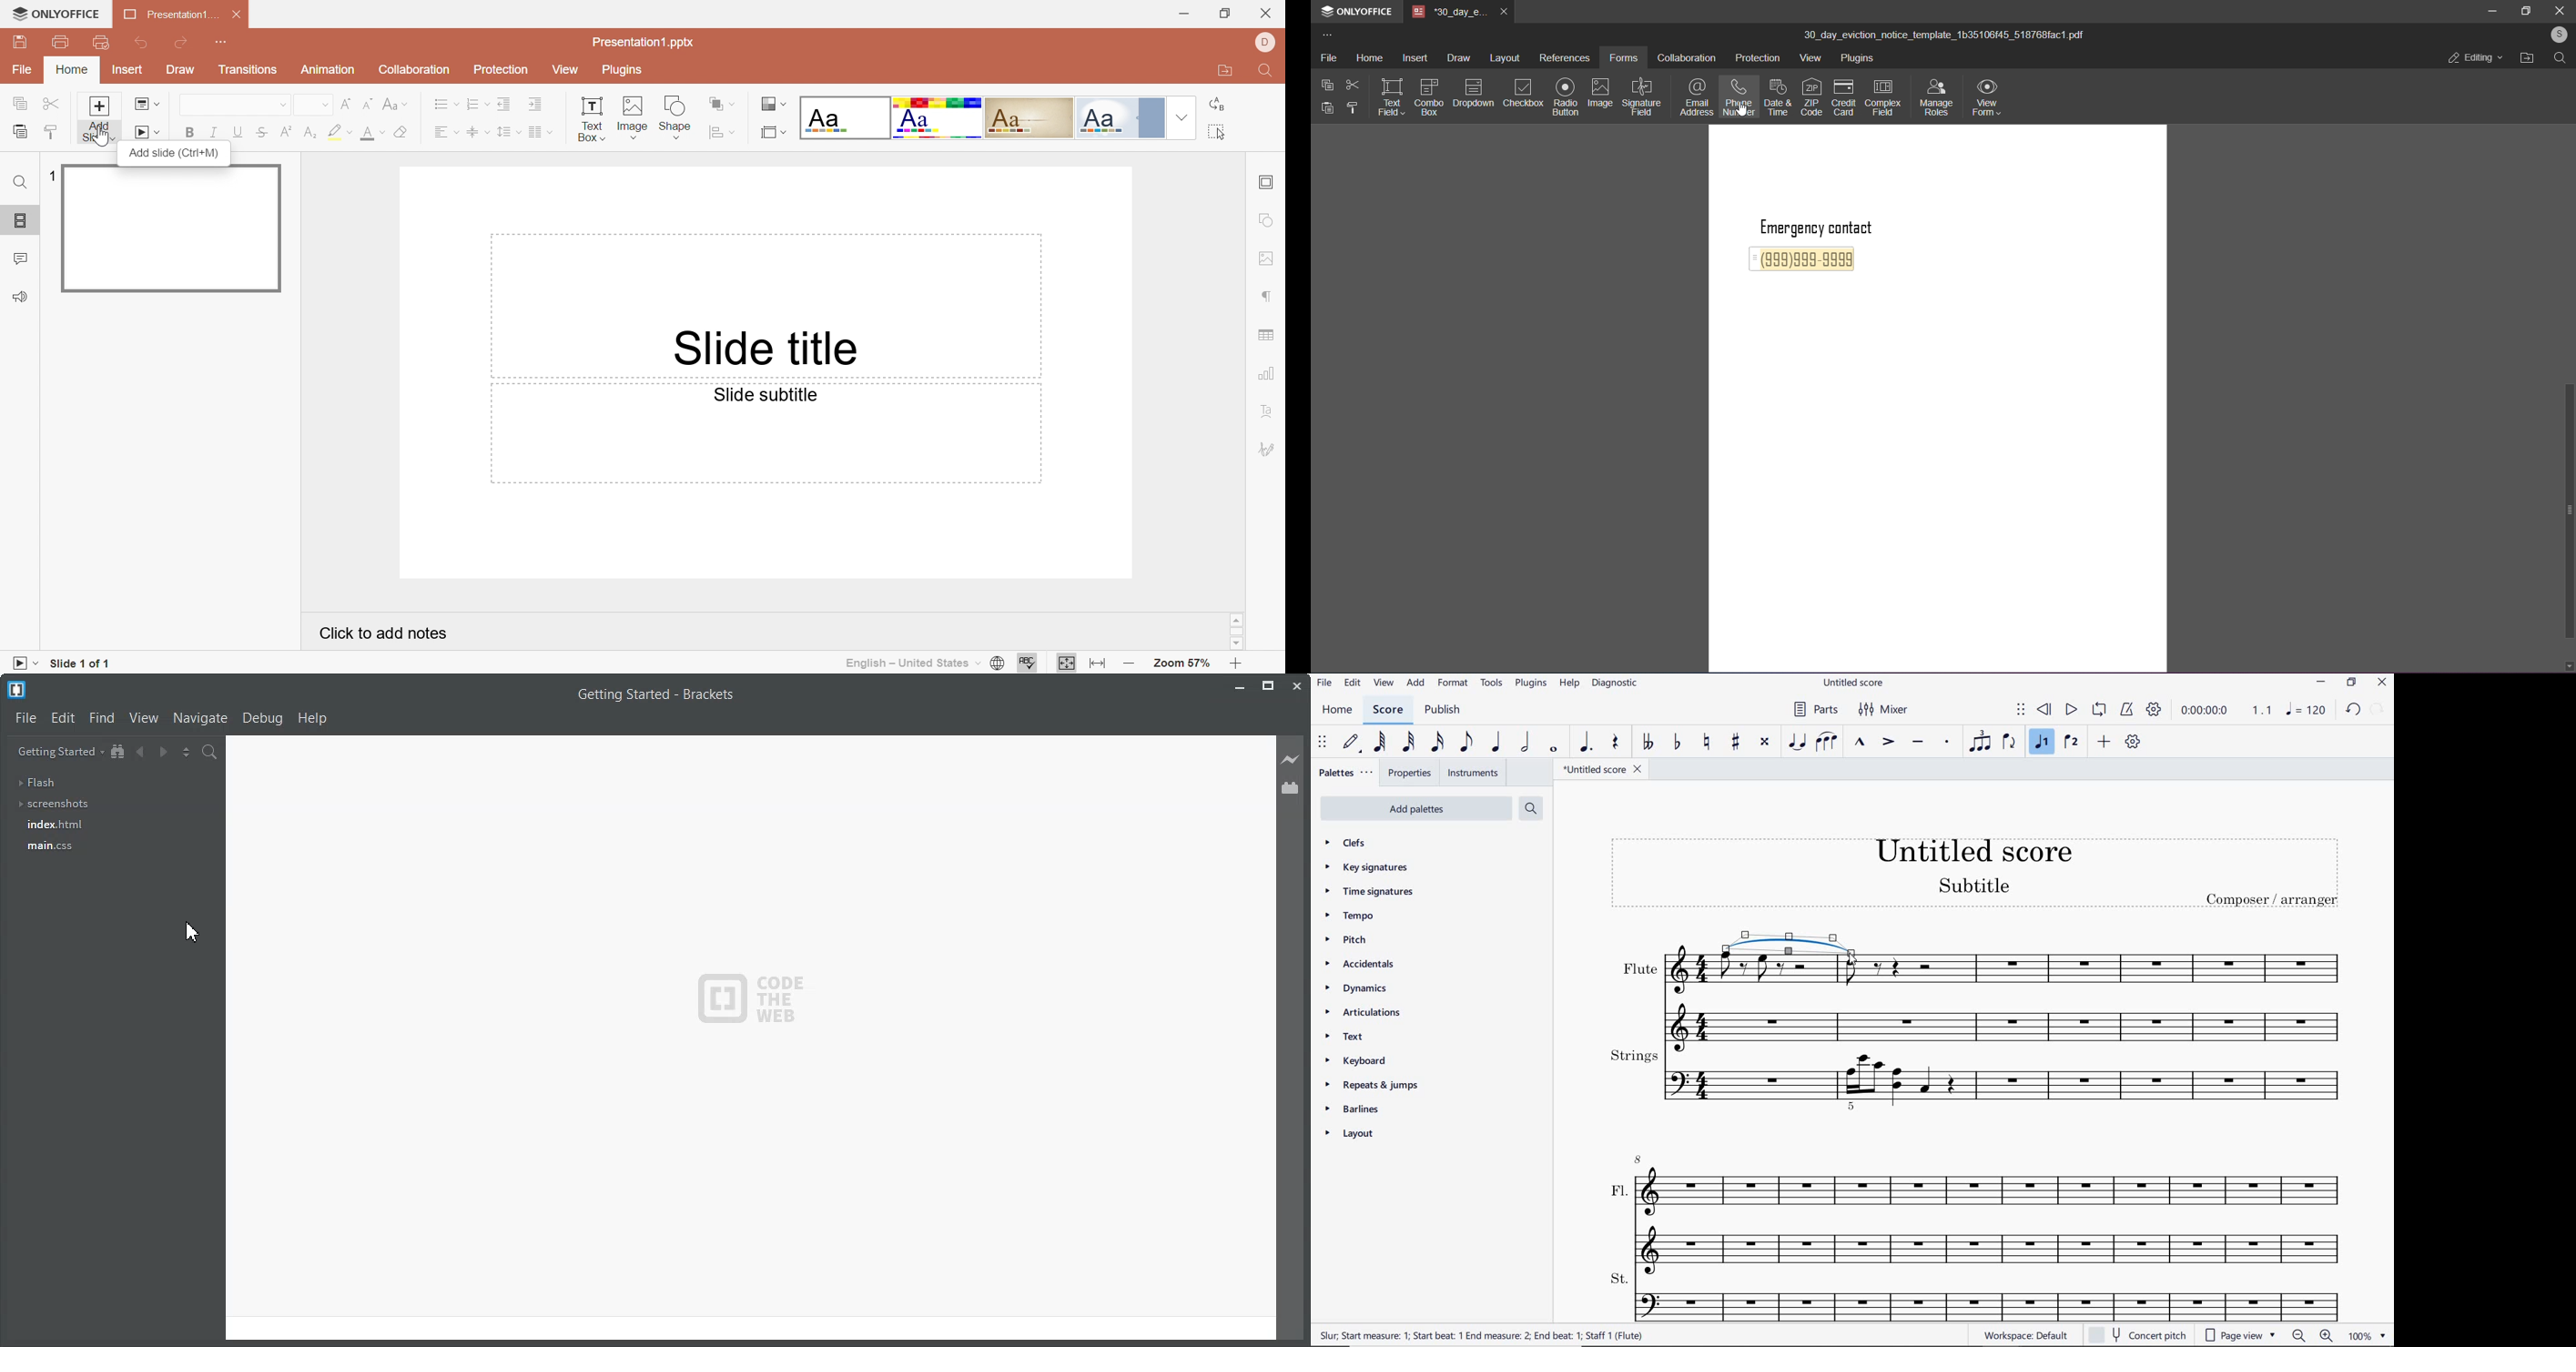 This screenshot has width=2576, height=1372. Describe the element at coordinates (537, 104) in the screenshot. I see `Increase Indent` at that location.